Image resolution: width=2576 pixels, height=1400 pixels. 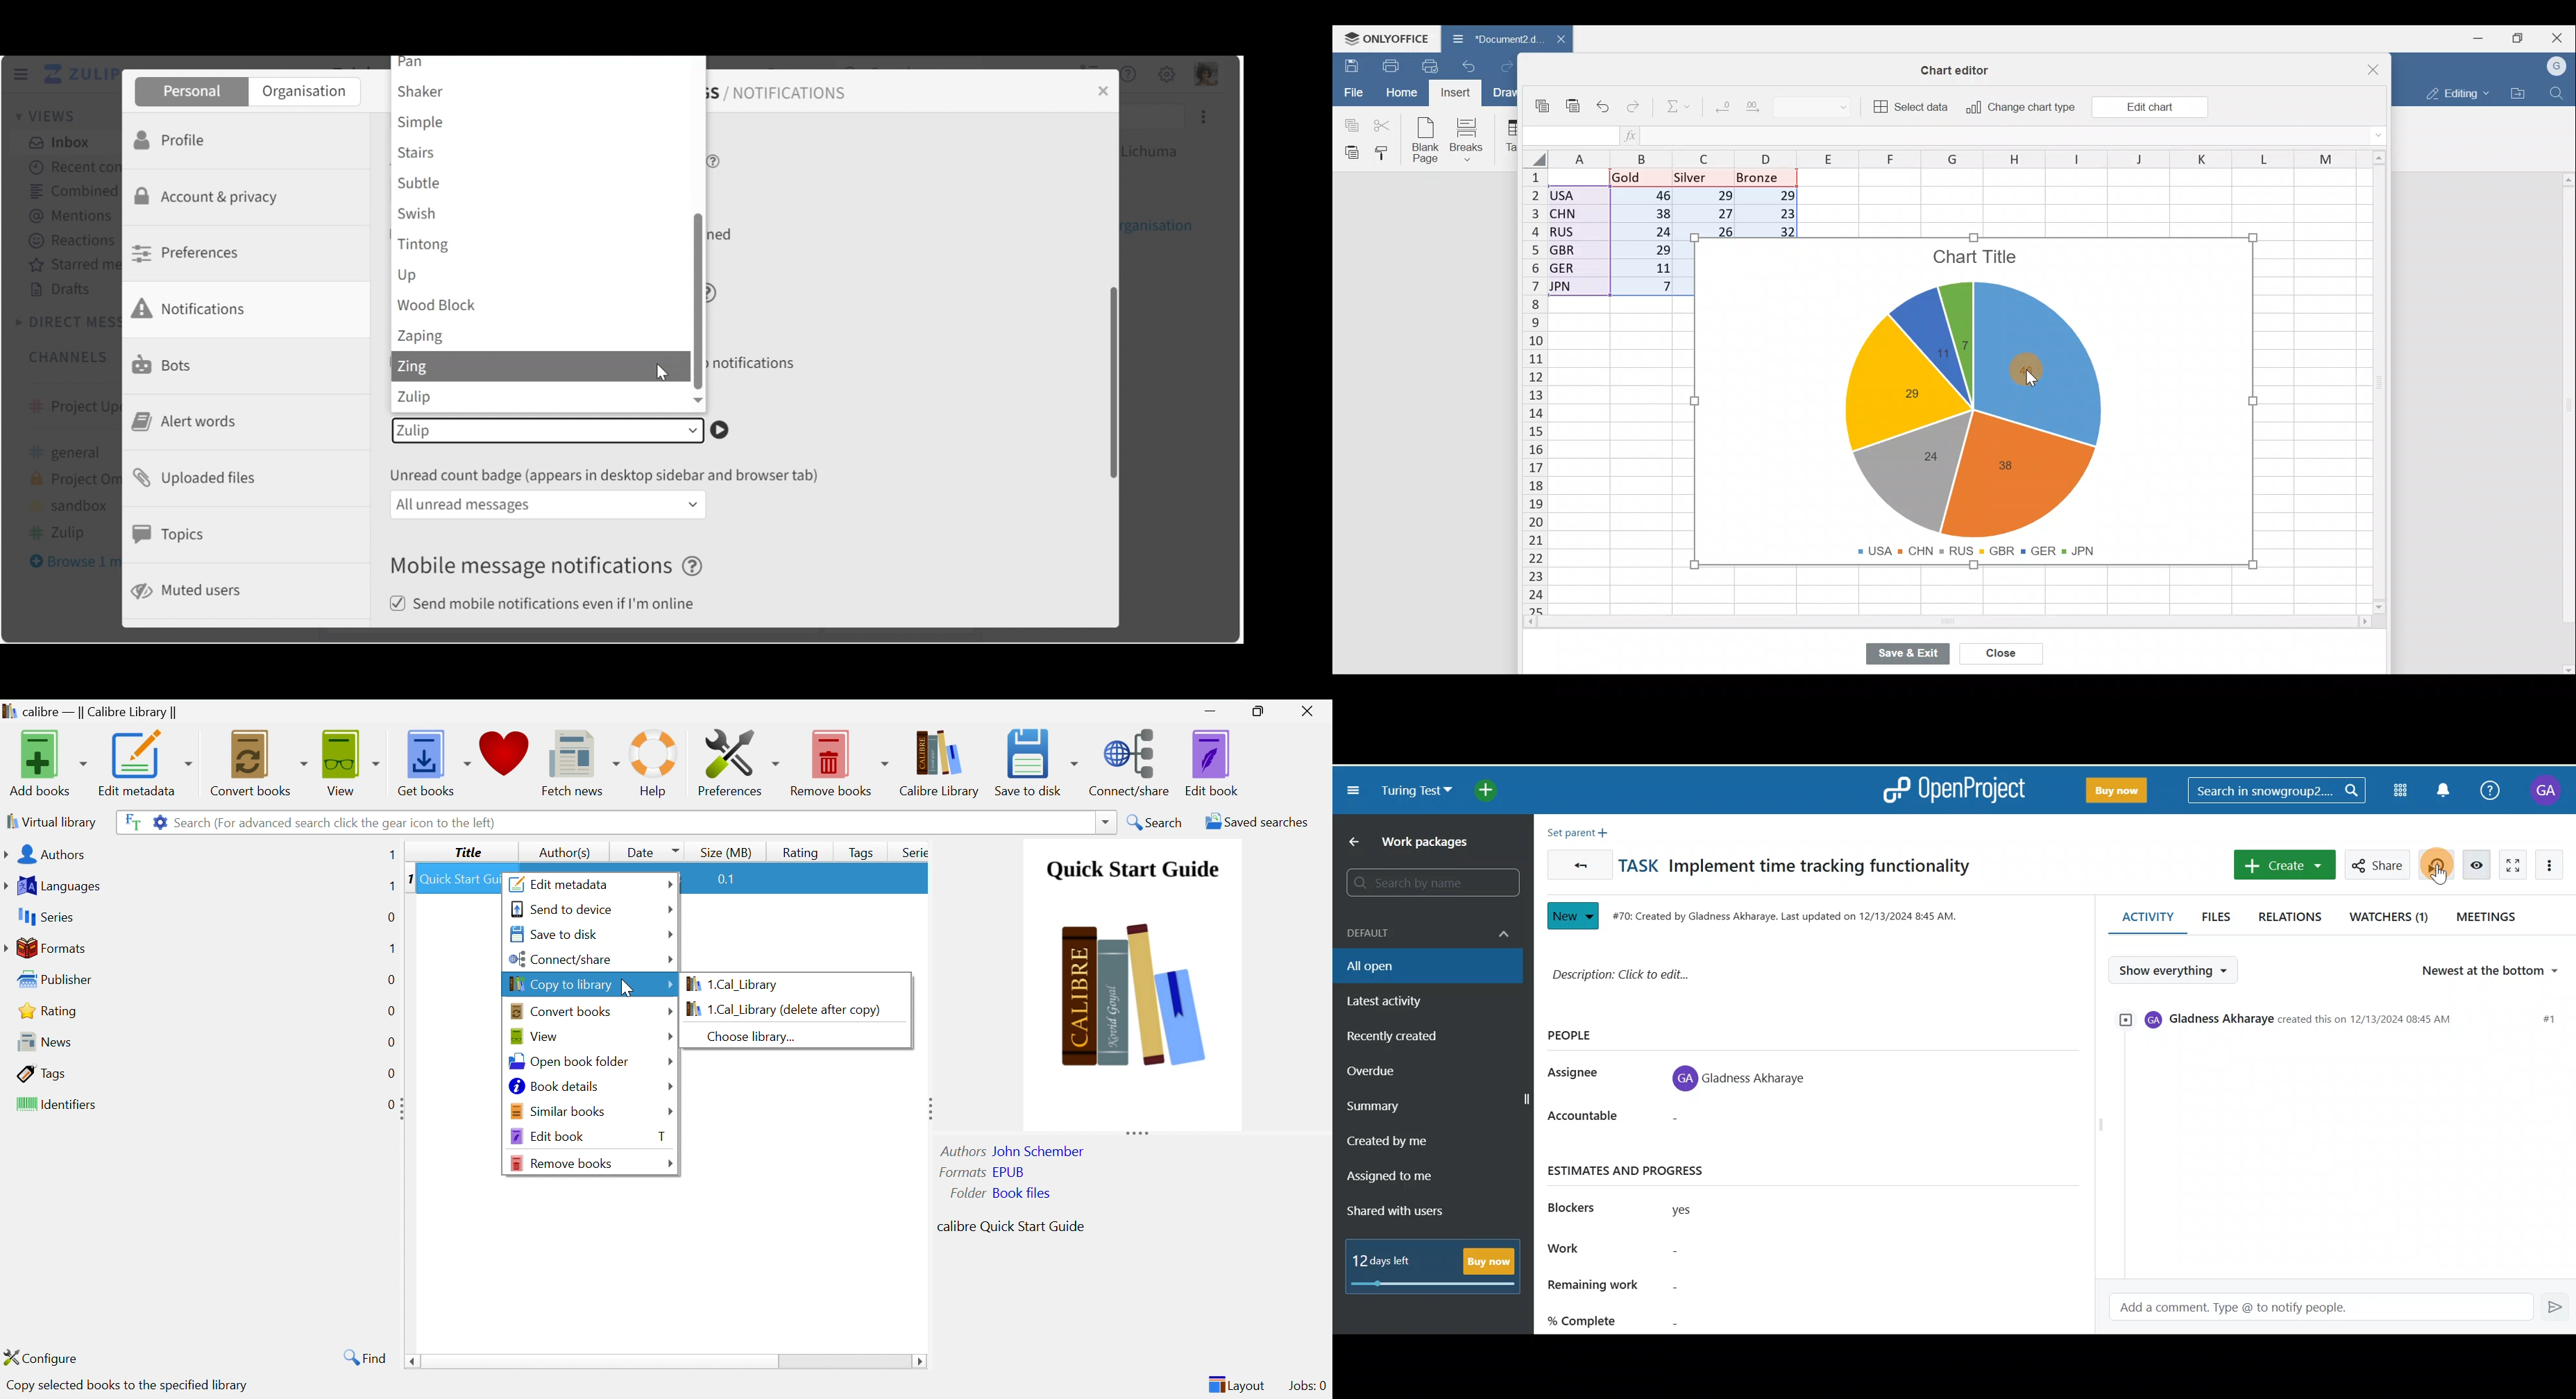 What do you see at coordinates (1512, 67) in the screenshot?
I see `Redo` at bounding box center [1512, 67].